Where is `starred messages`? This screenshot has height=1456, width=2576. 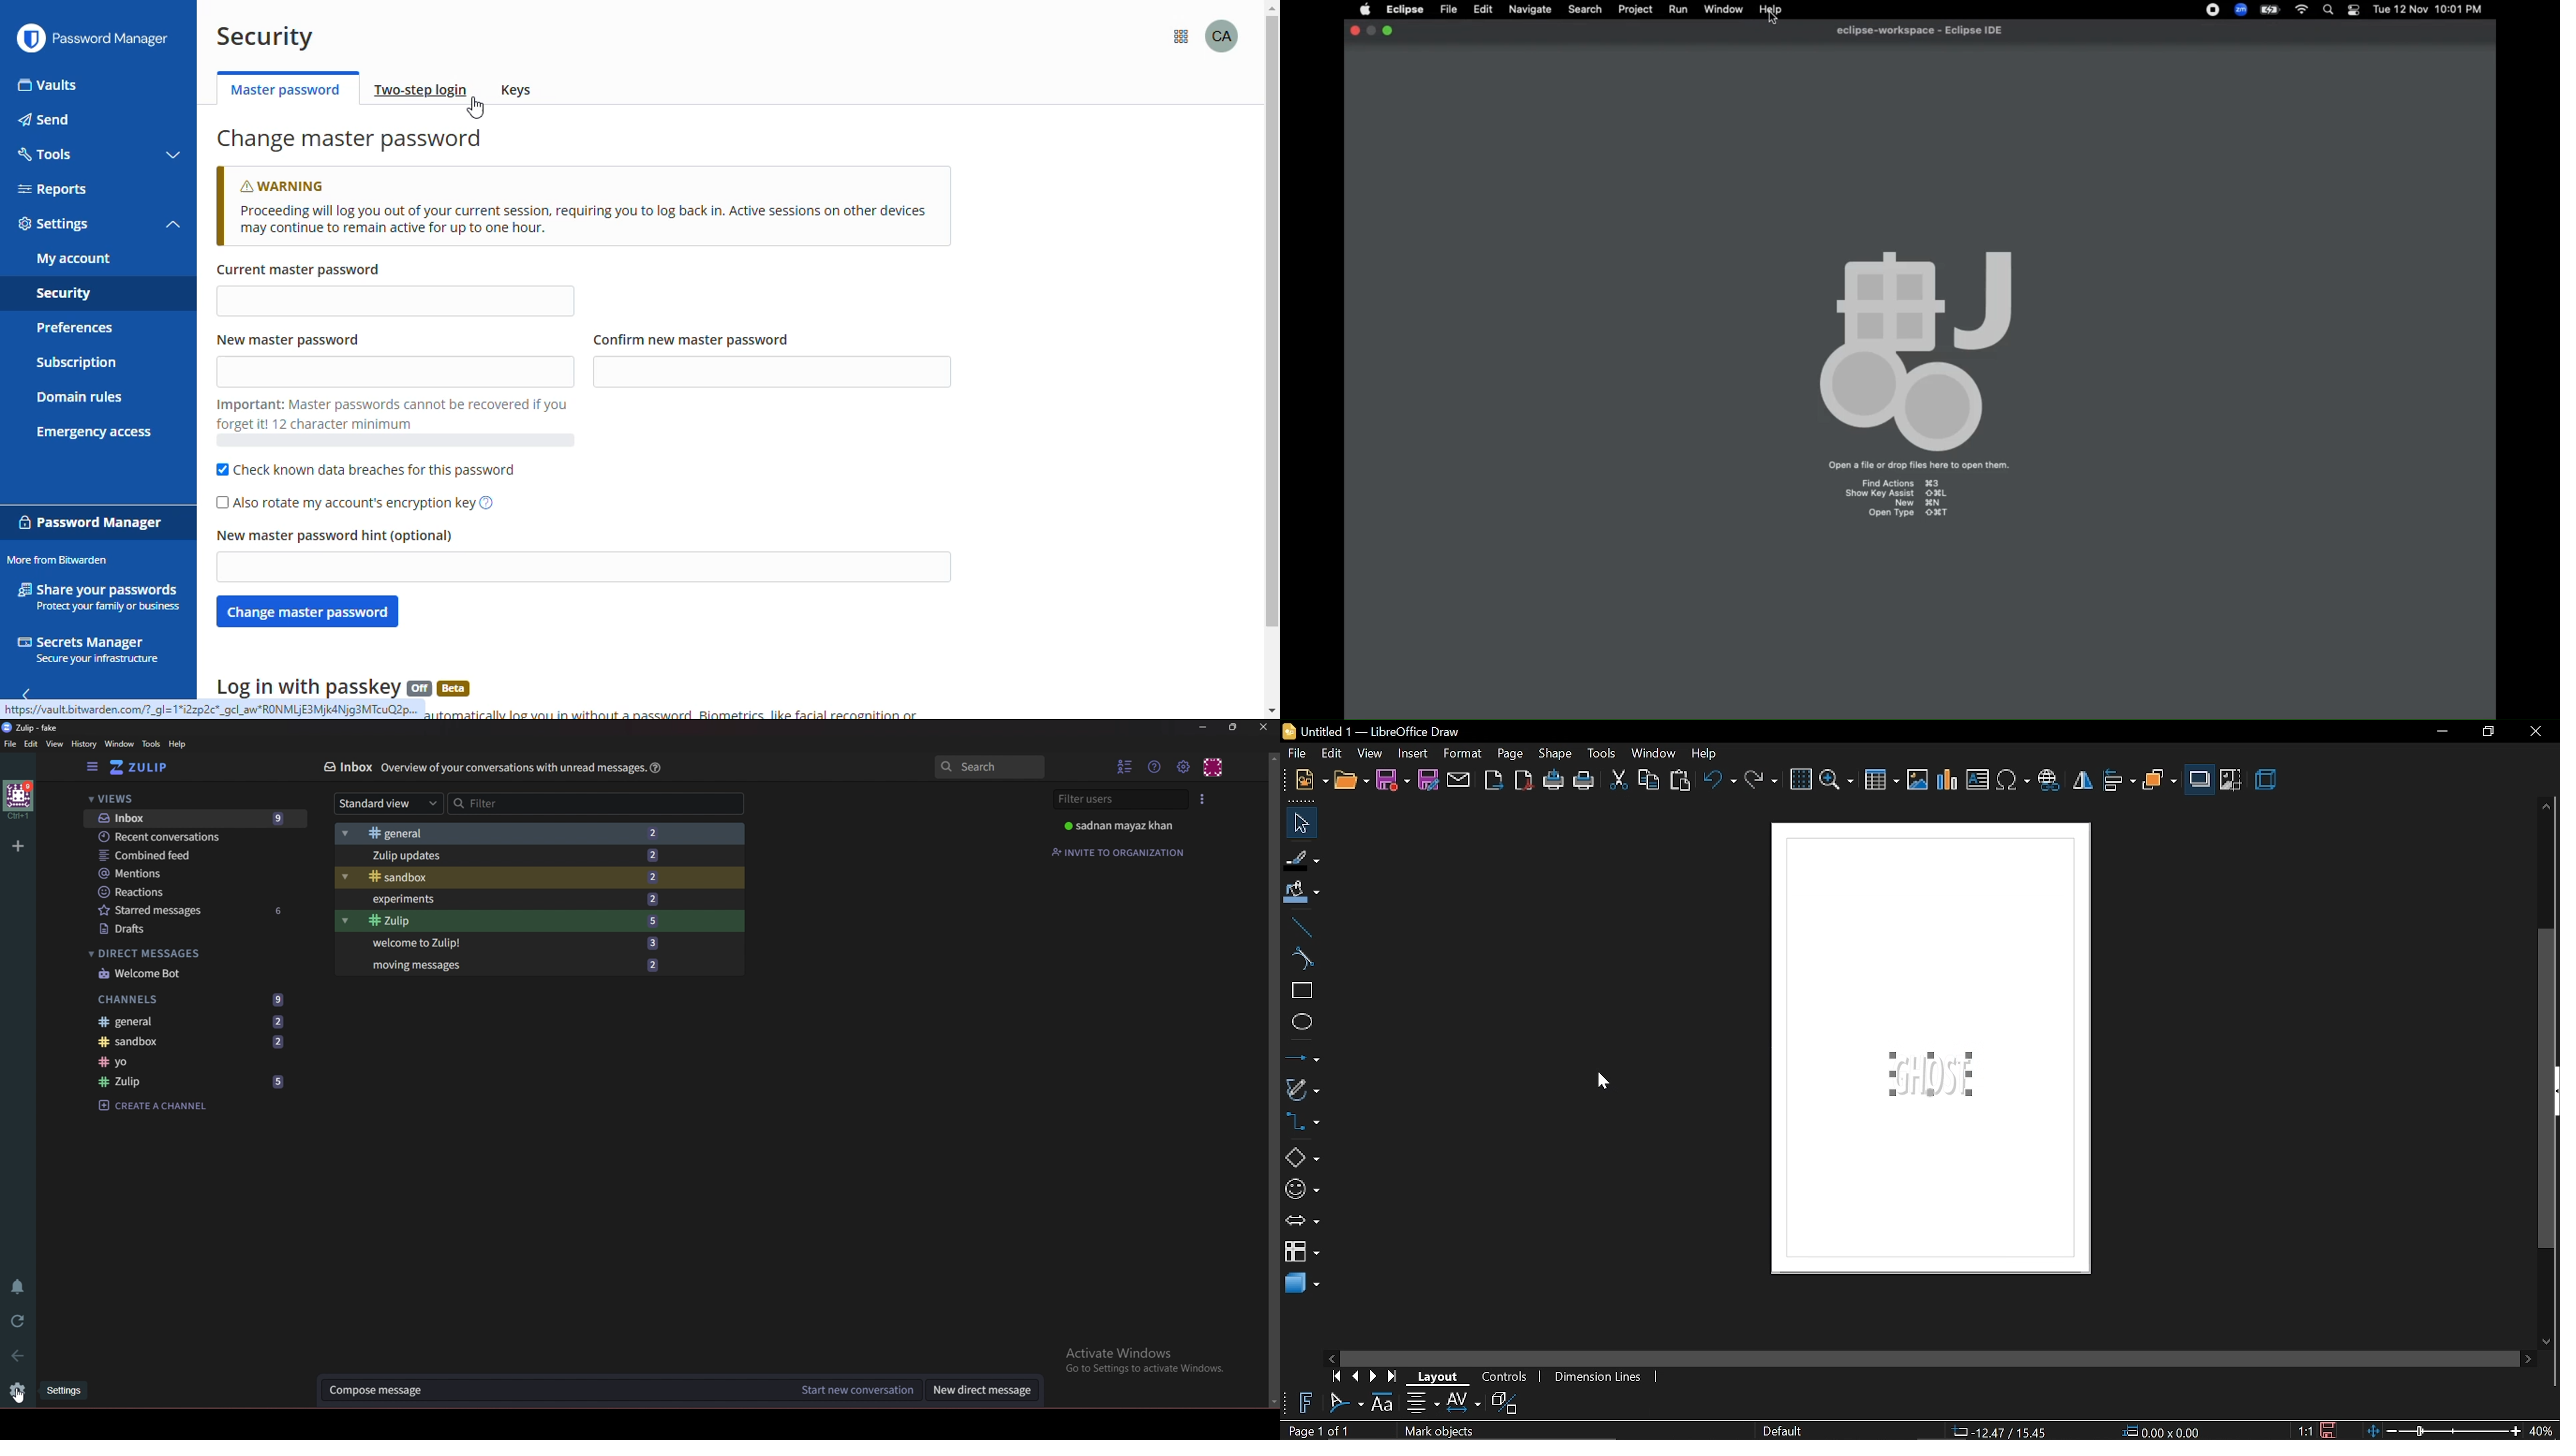 starred messages is located at coordinates (191, 911).